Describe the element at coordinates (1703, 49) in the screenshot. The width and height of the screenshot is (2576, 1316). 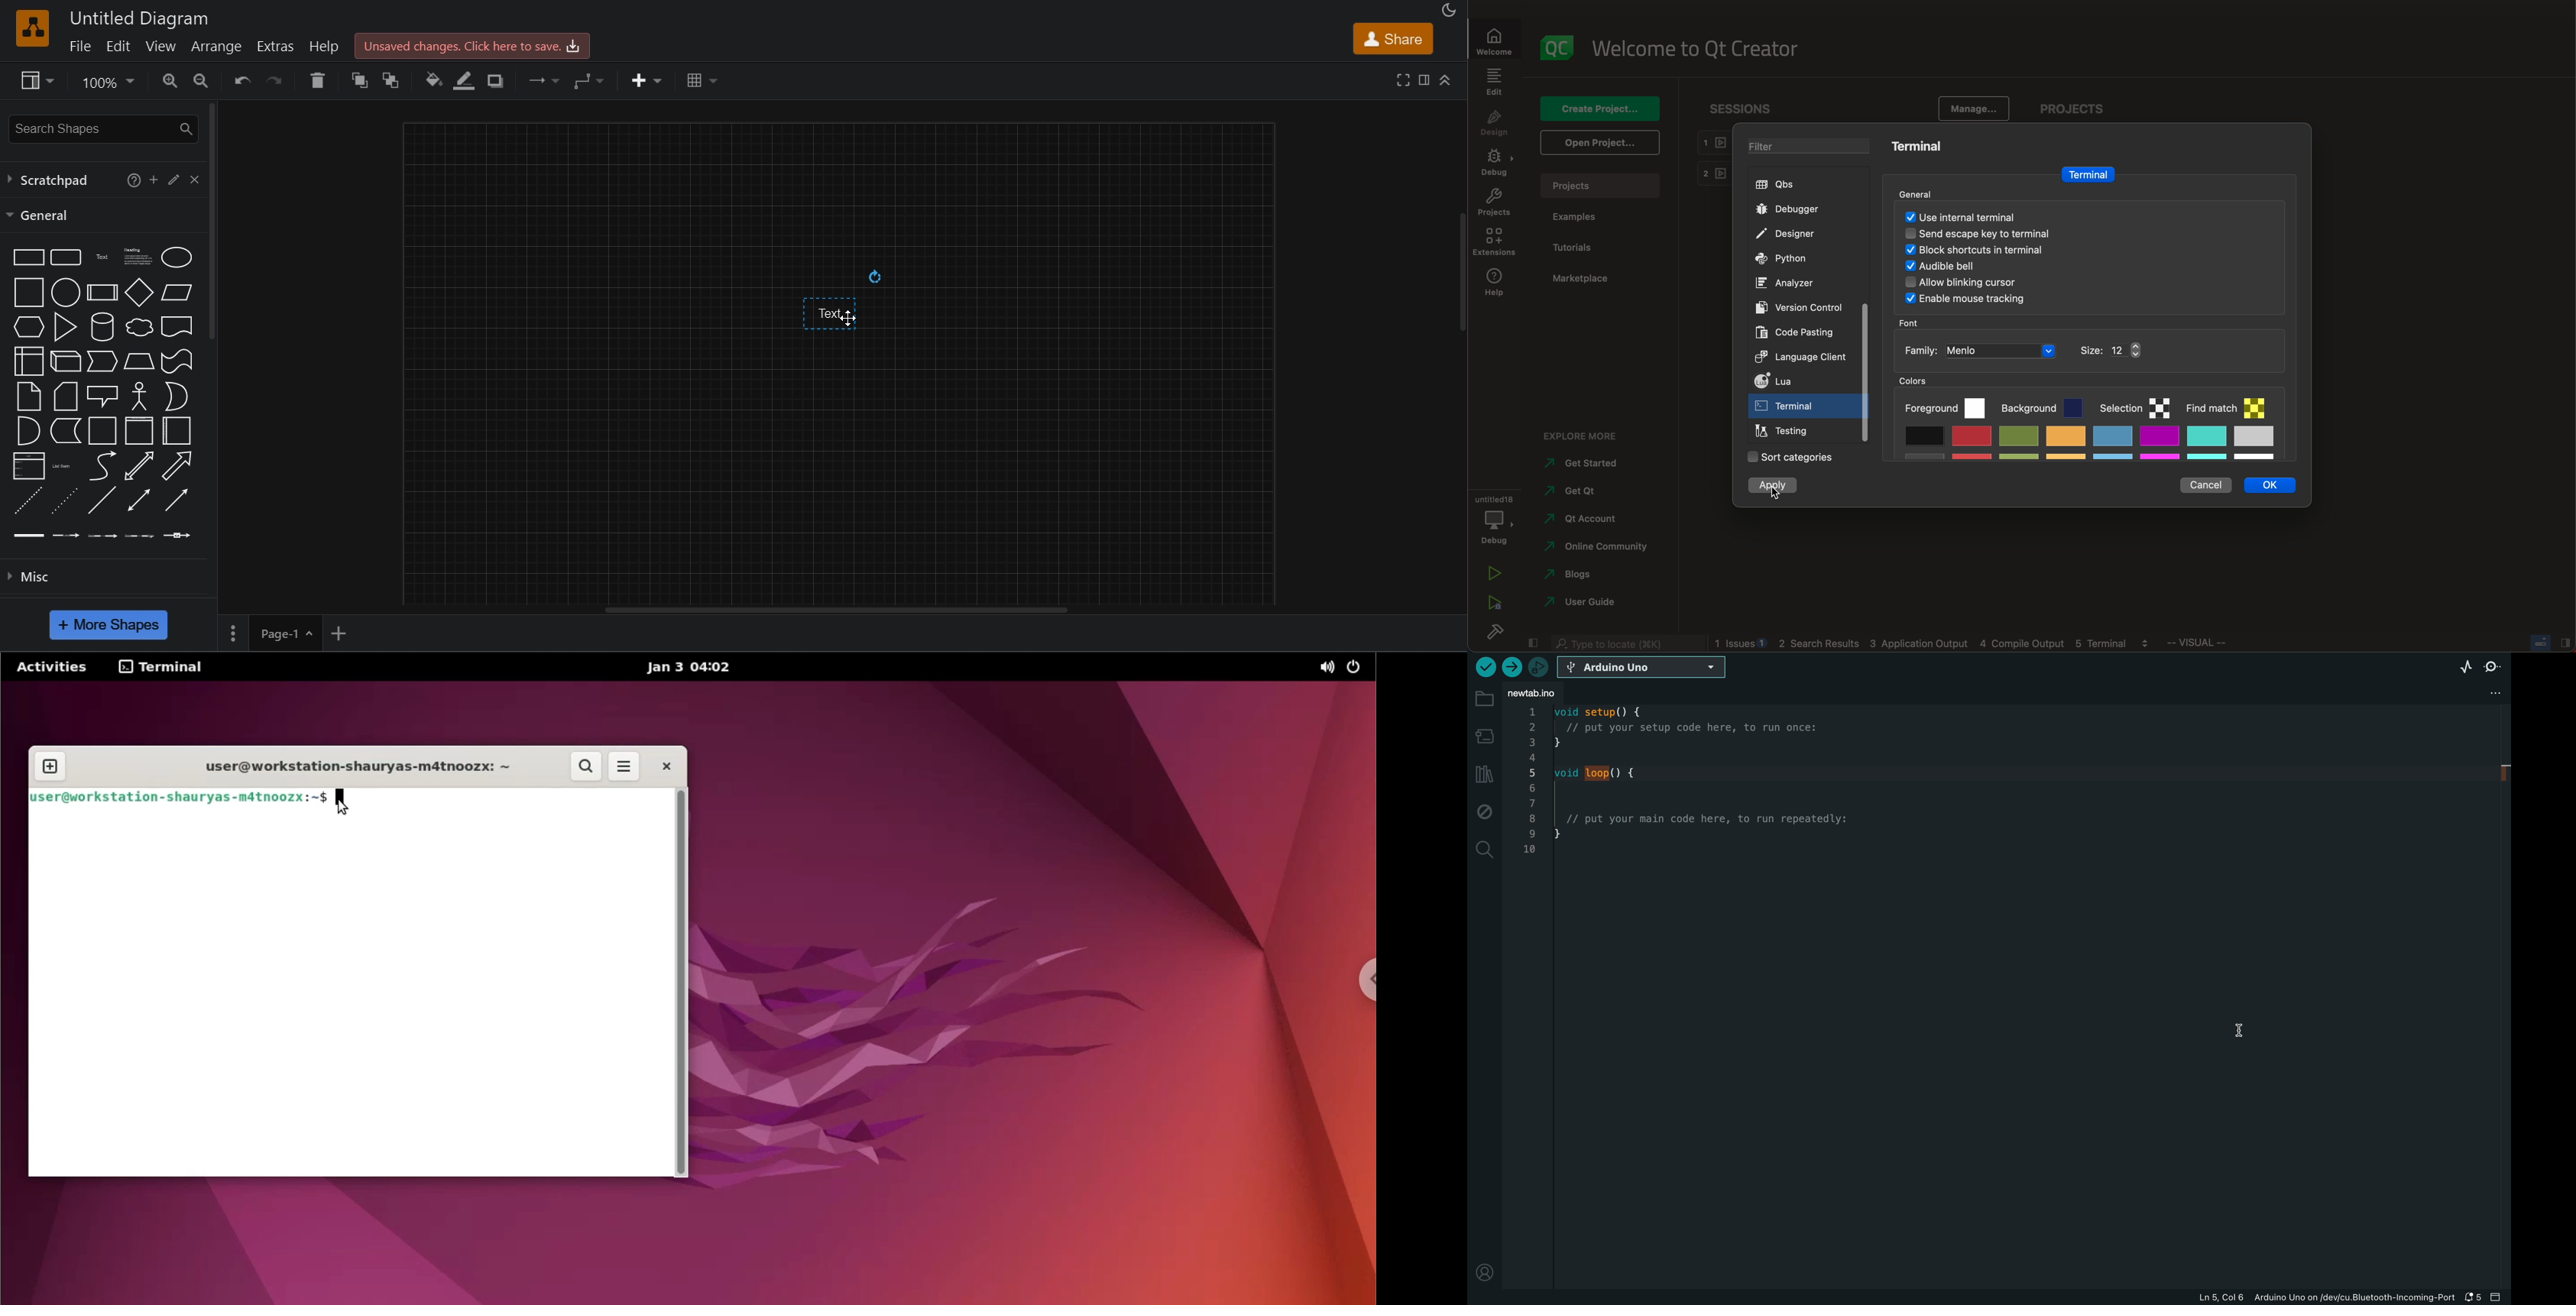
I see `welcome ` at that location.